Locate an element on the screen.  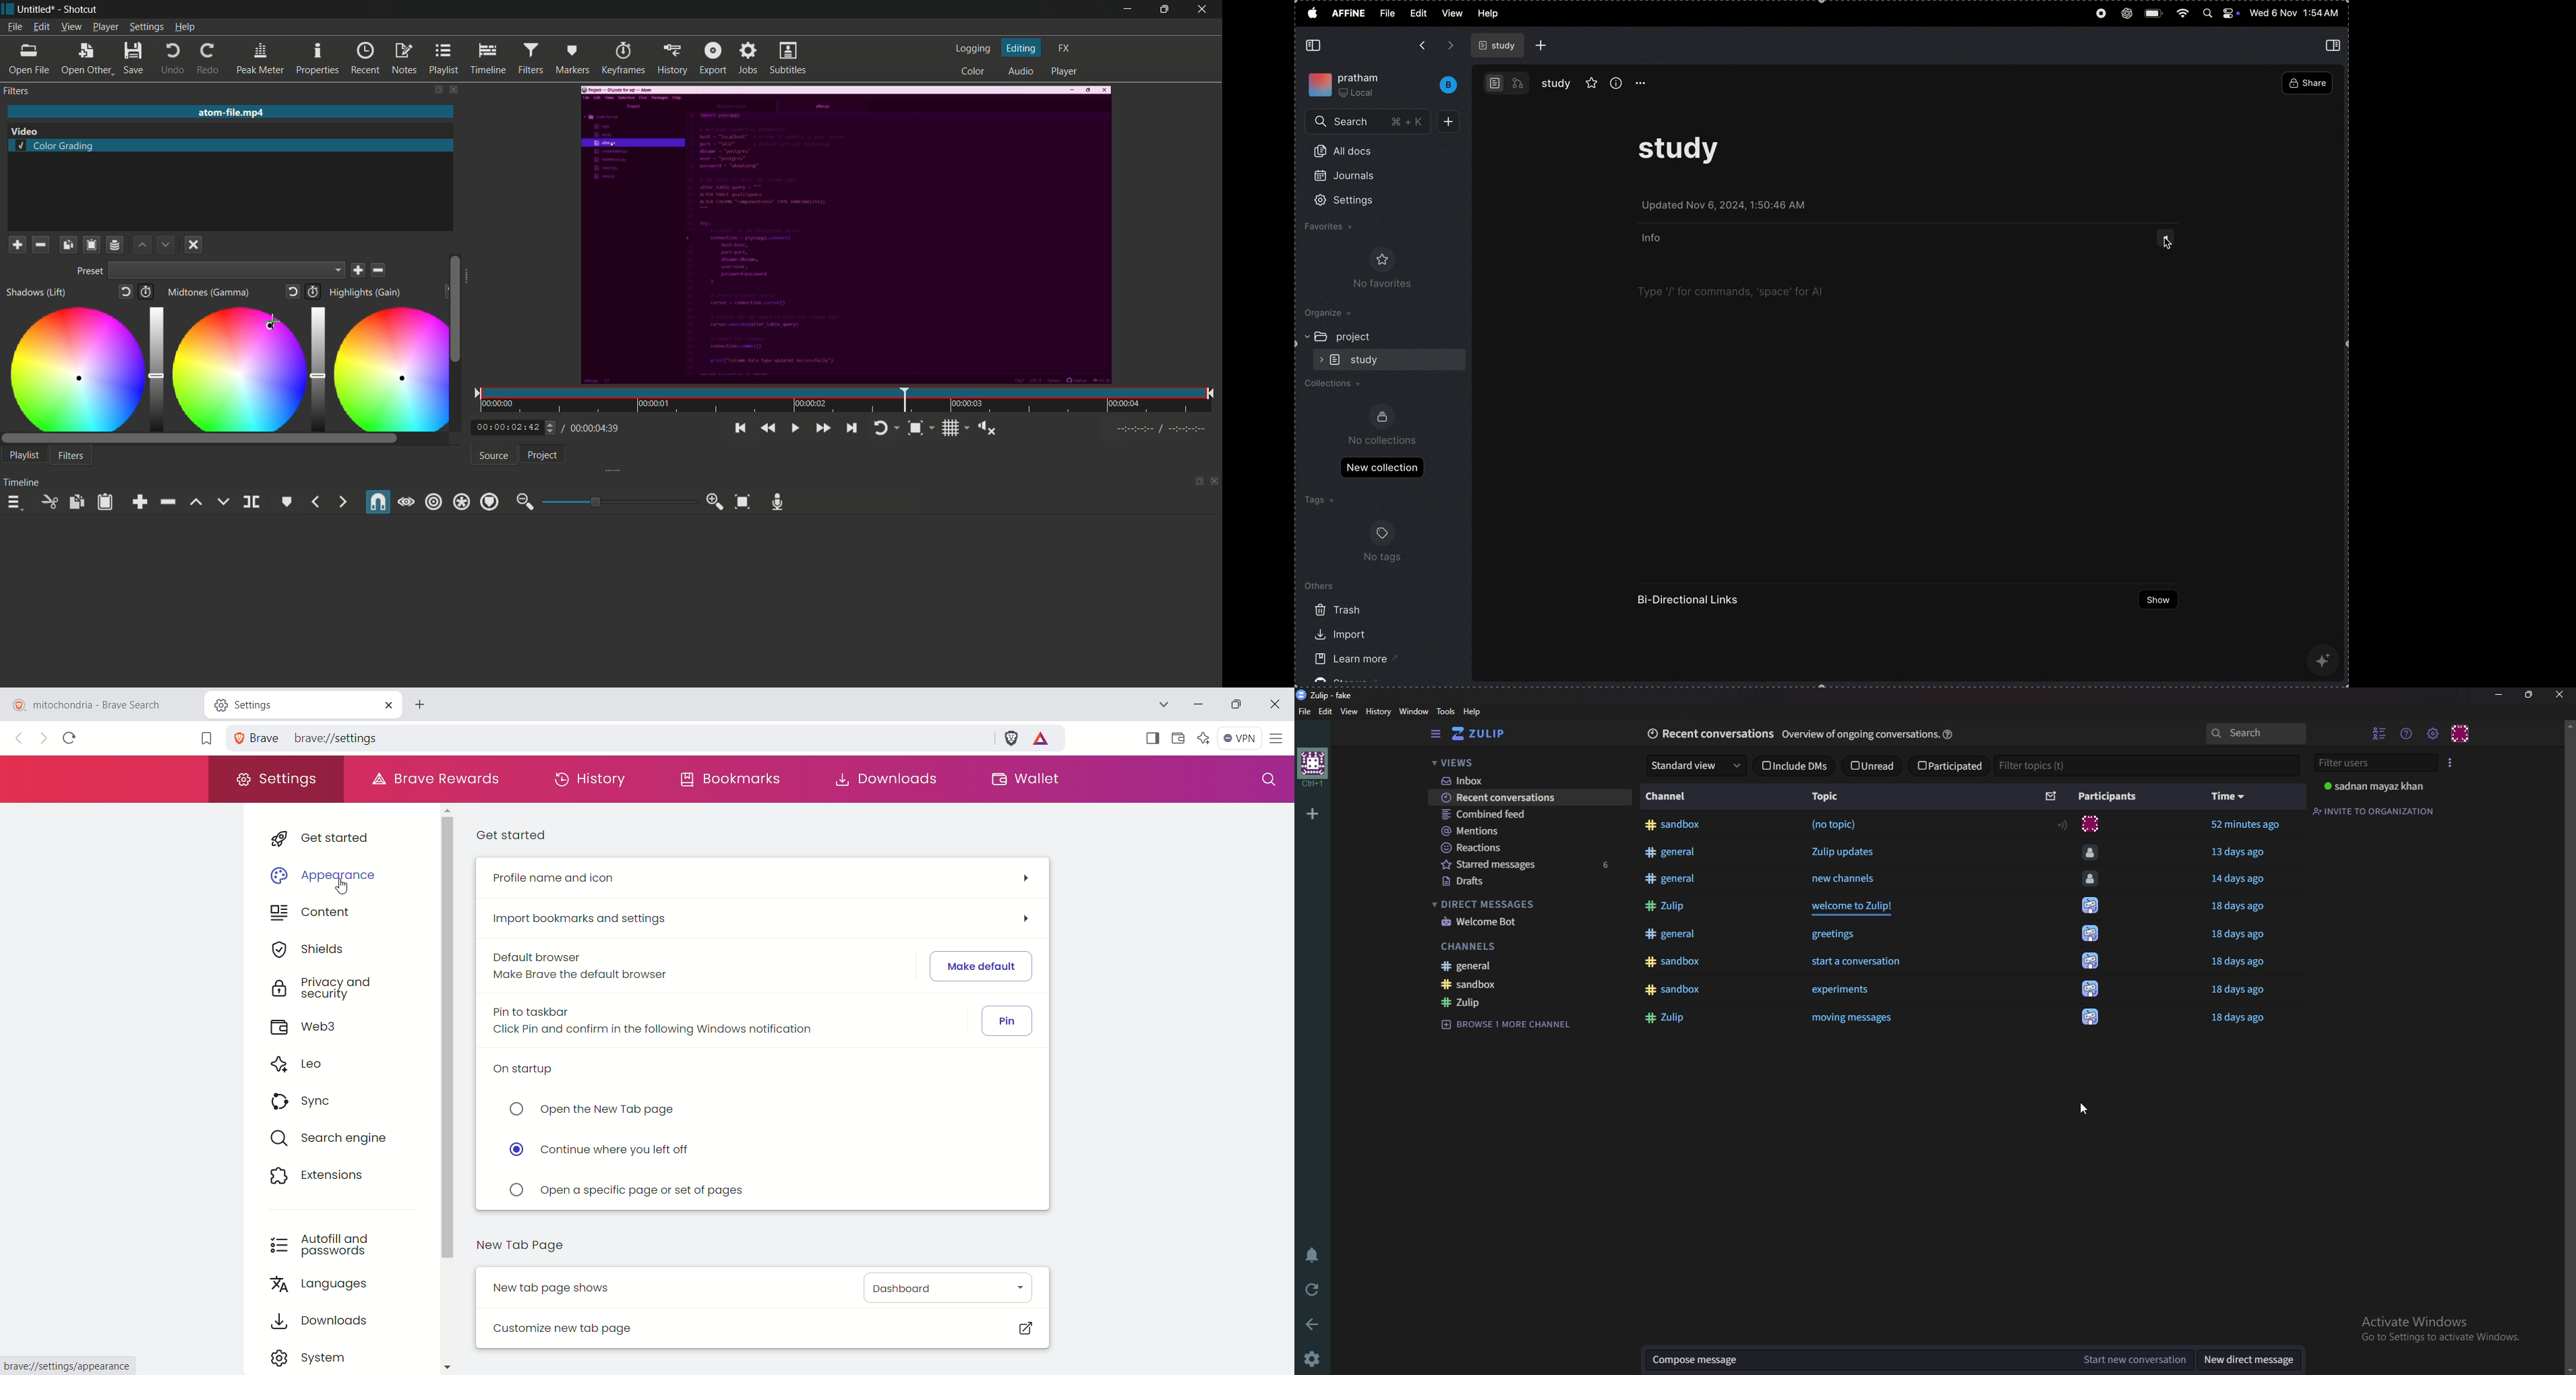
toggle grid is located at coordinates (956, 428).